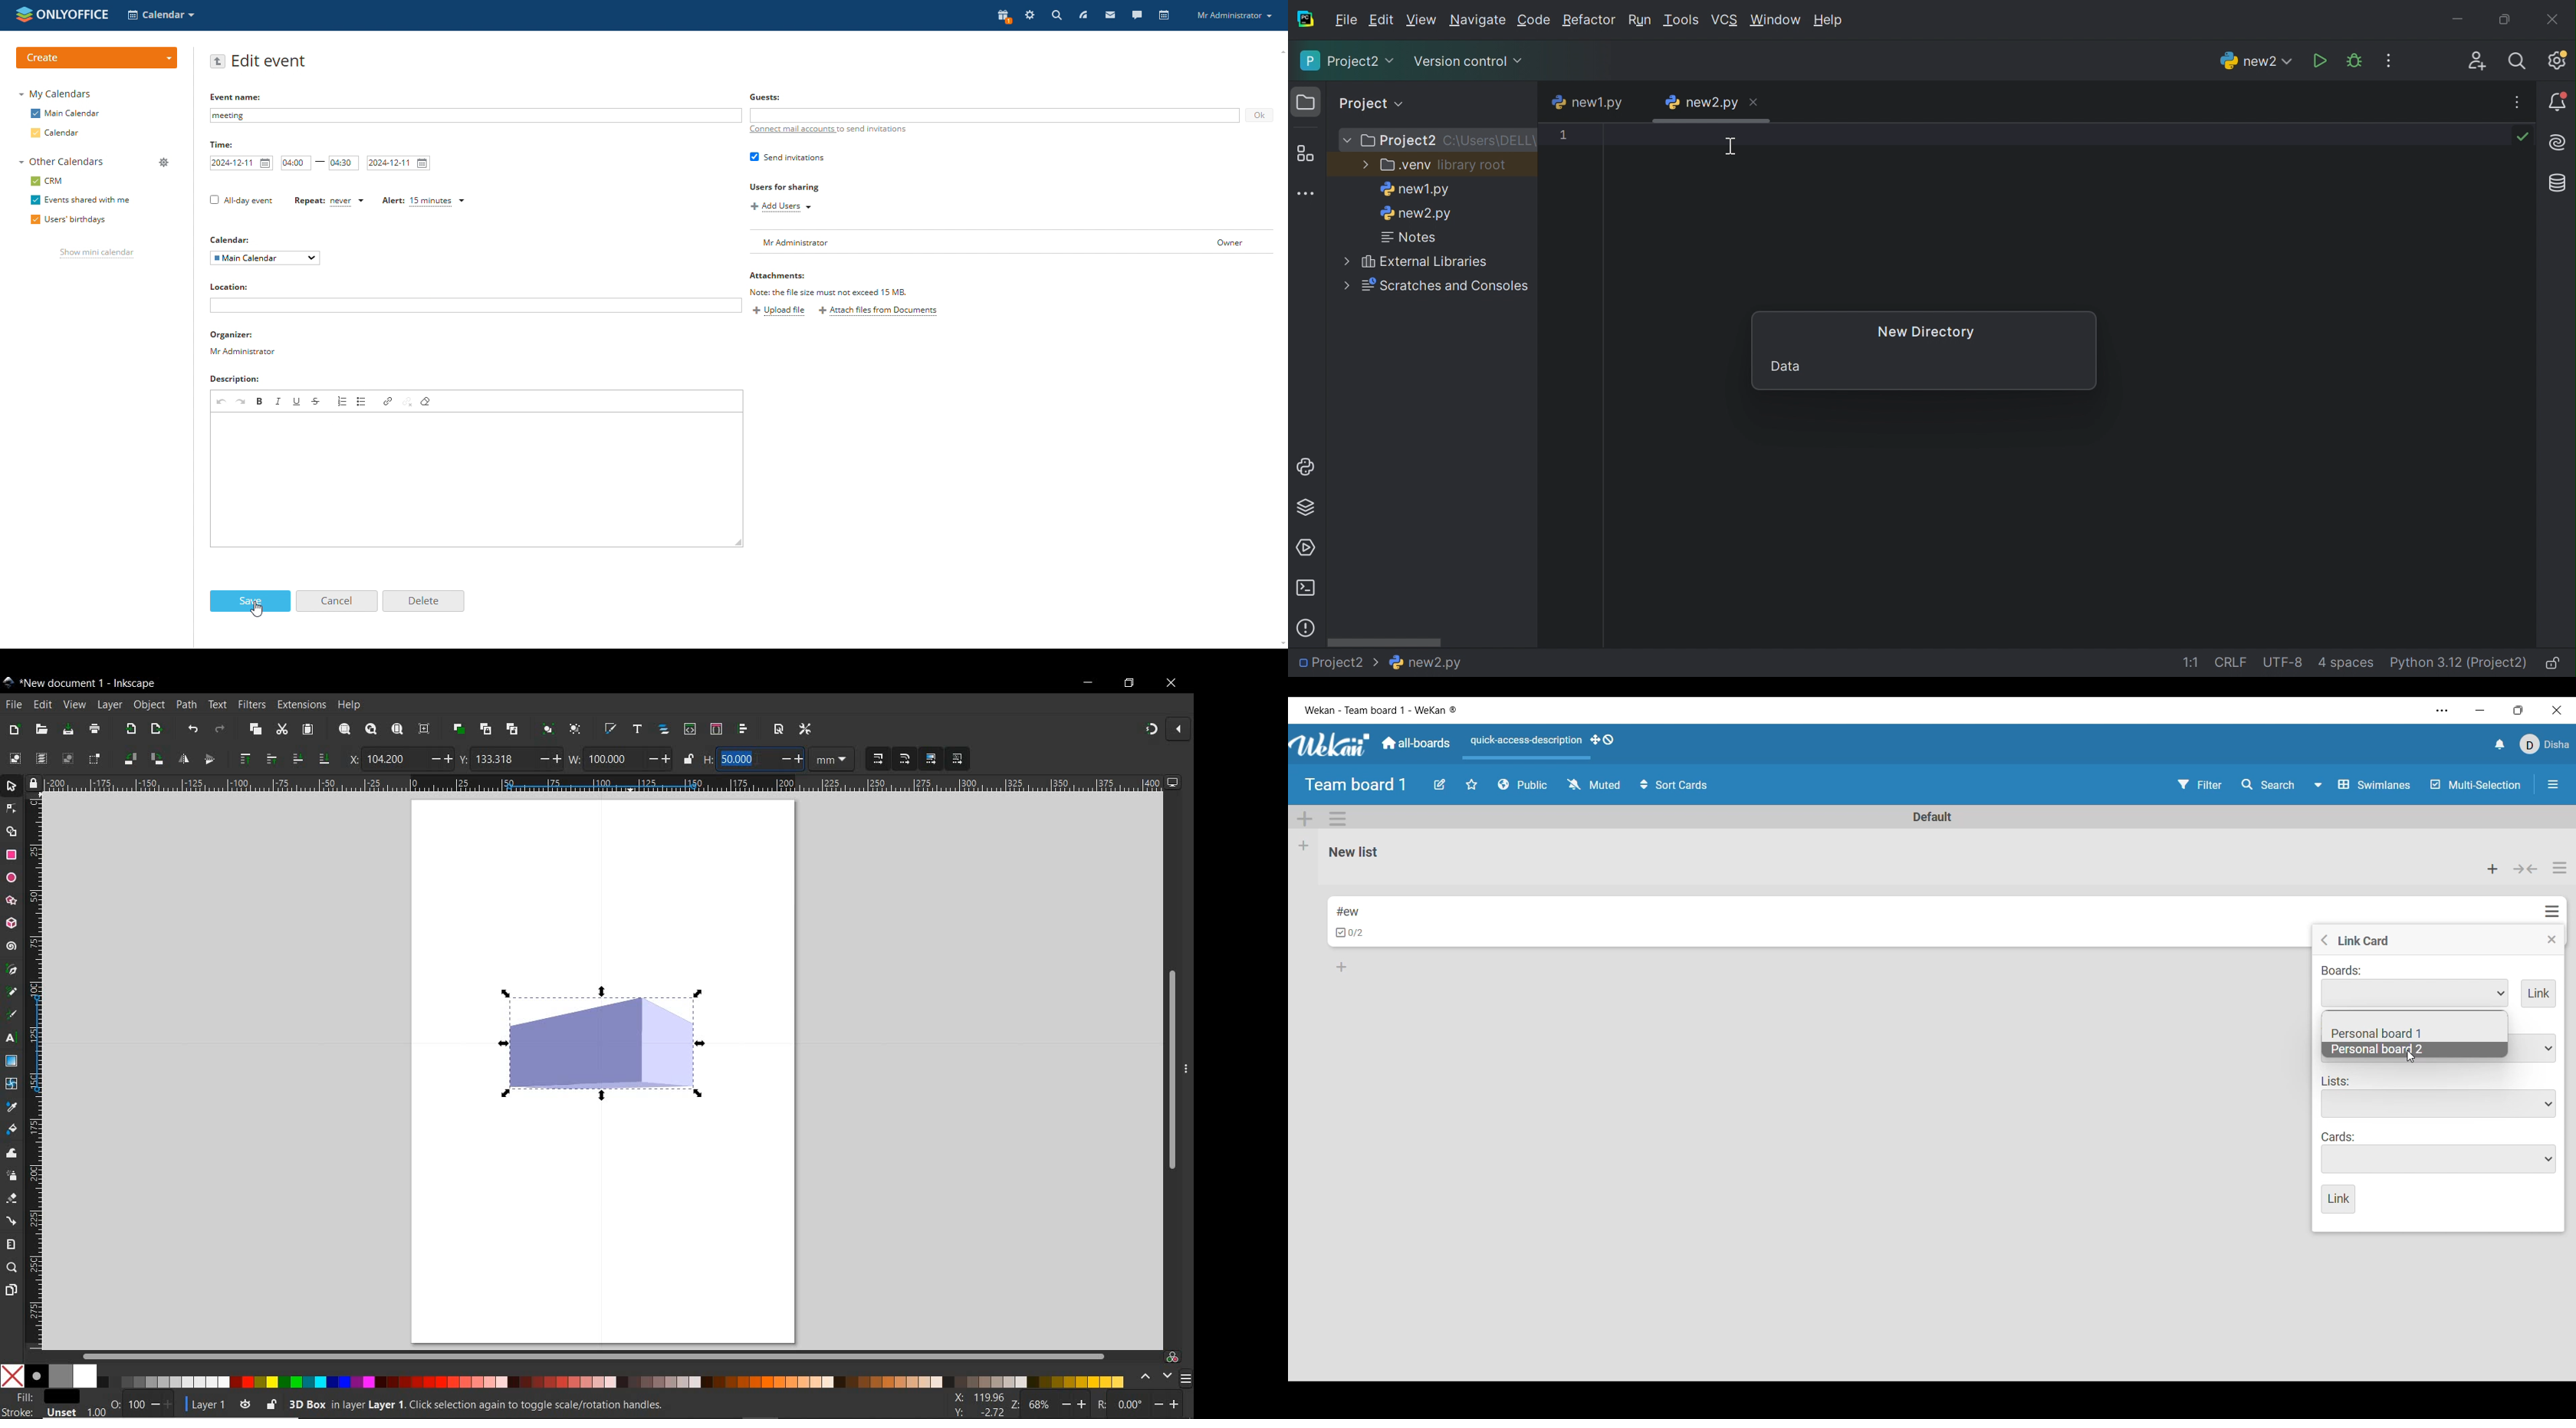 This screenshot has width=2576, height=1428. What do you see at coordinates (2526, 138) in the screenshot?
I see `No problems found` at bounding box center [2526, 138].